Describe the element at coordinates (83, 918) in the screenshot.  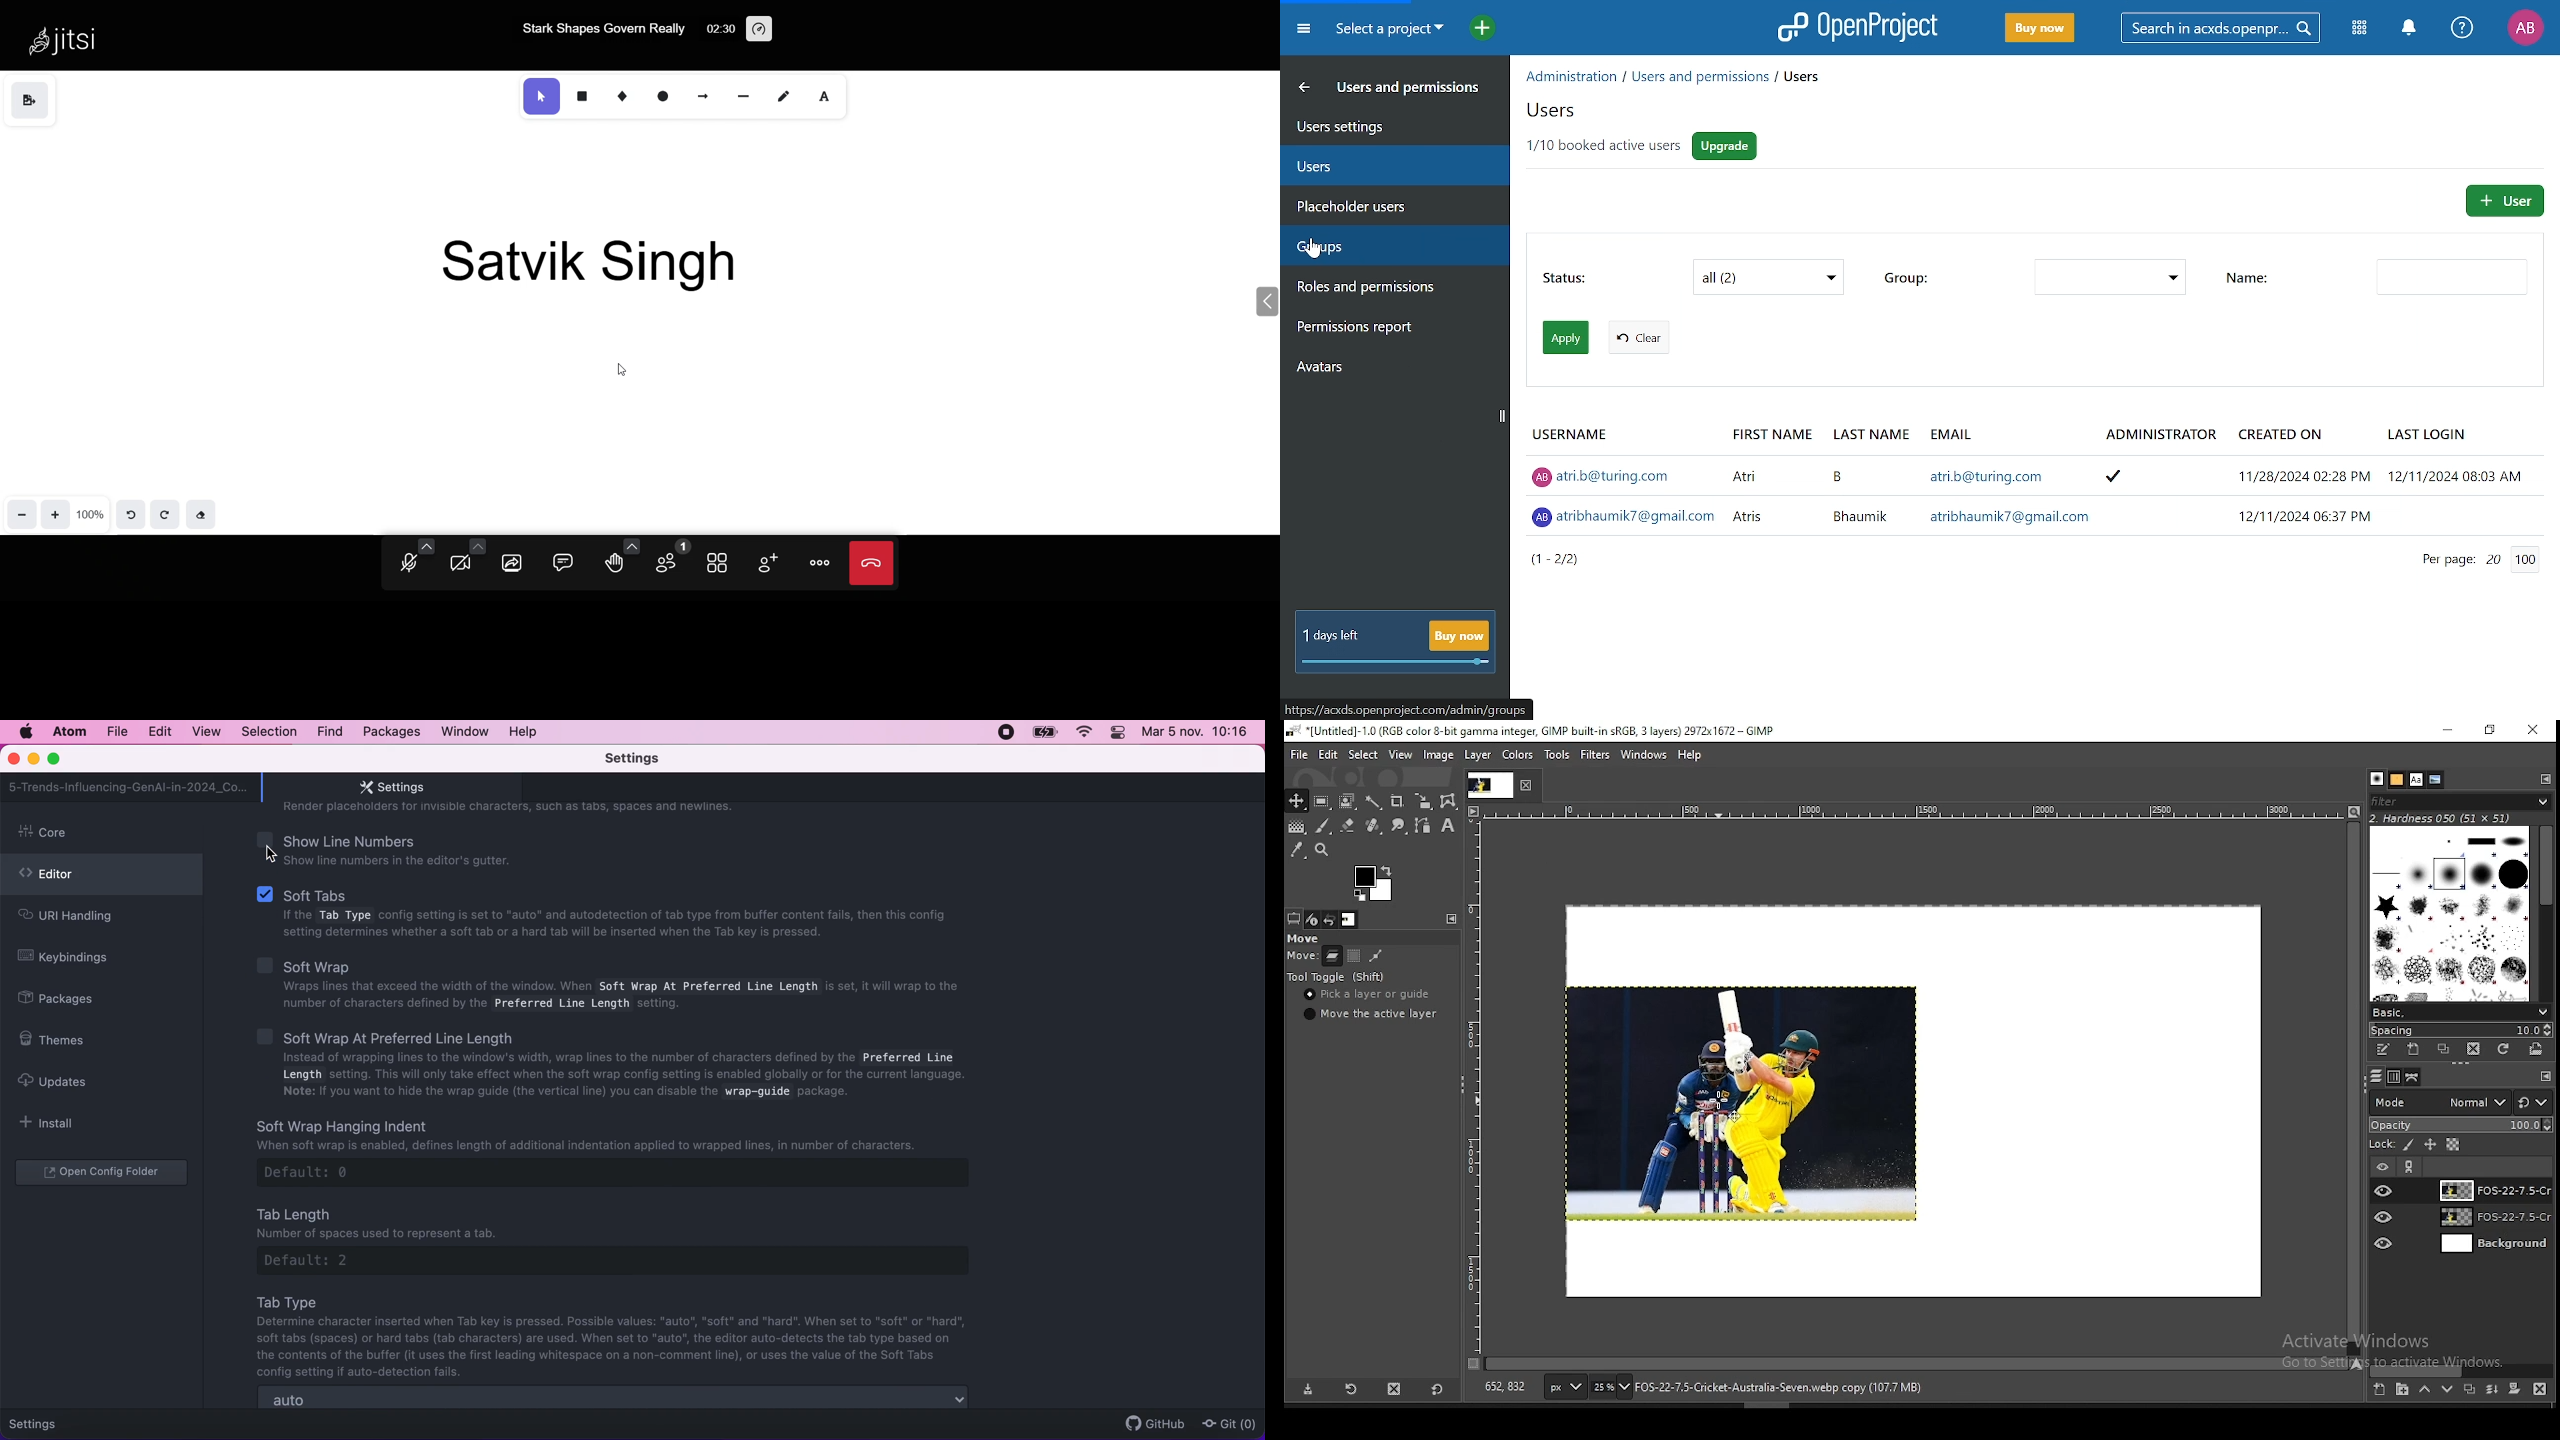
I see `URI handling` at that location.